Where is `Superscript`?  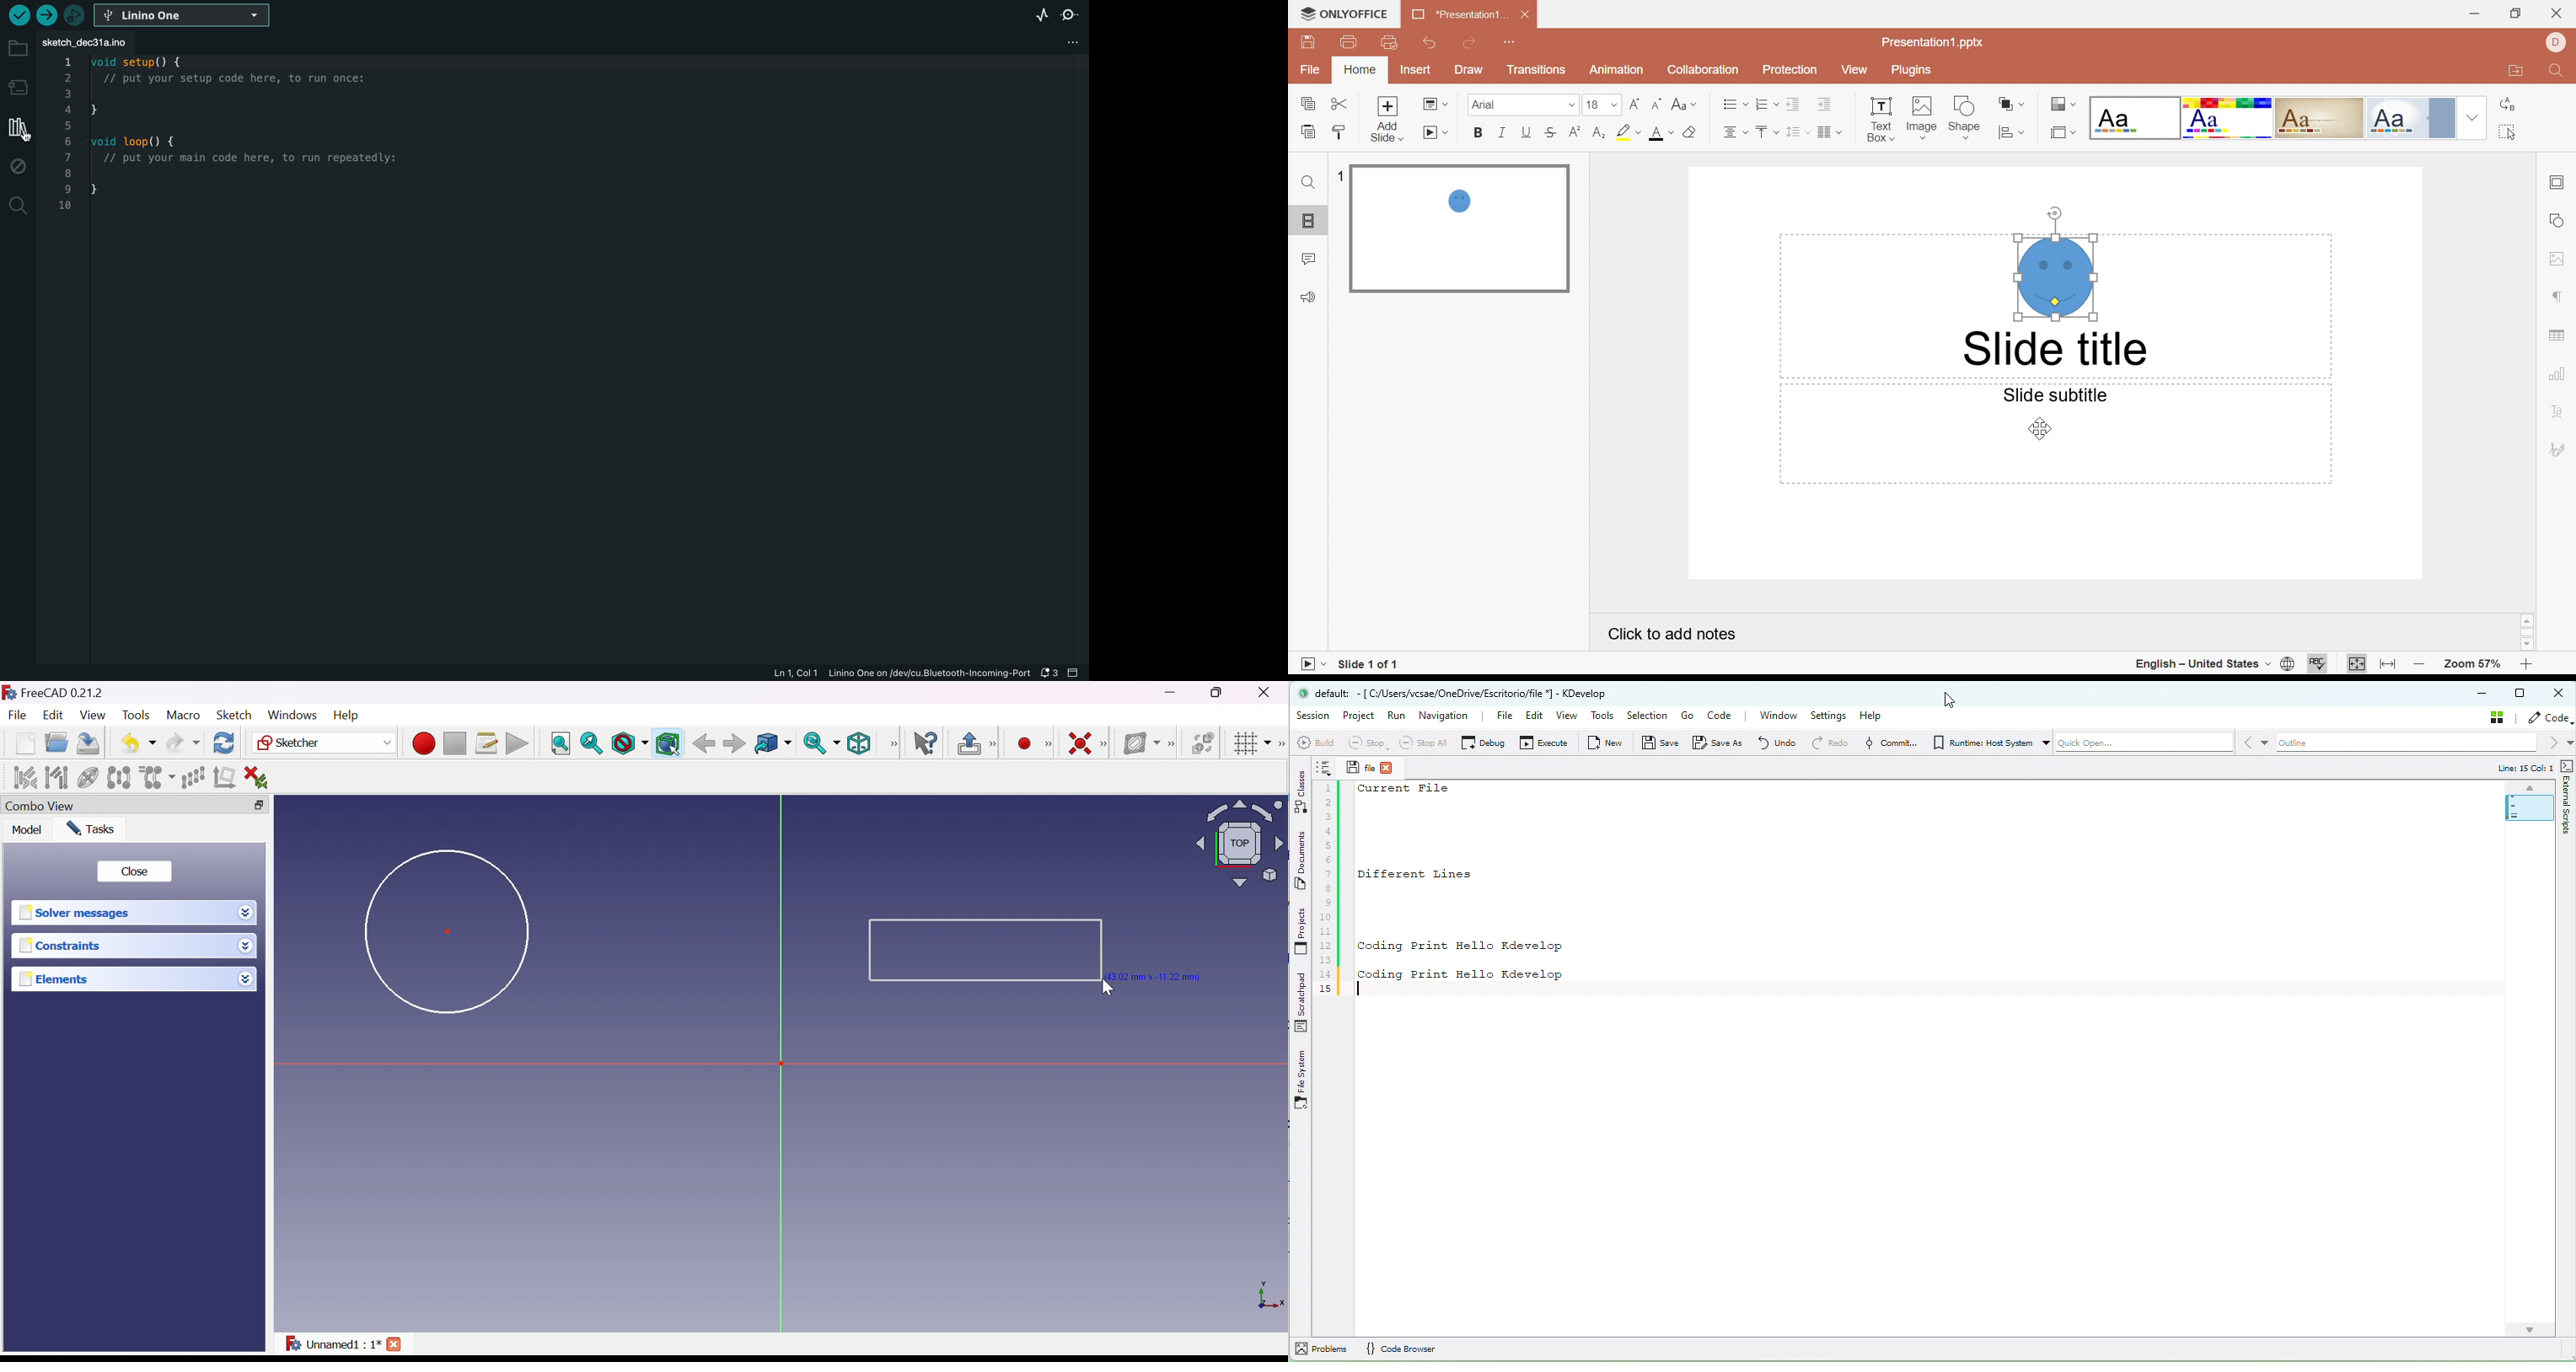
Superscript is located at coordinates (1572, 133).